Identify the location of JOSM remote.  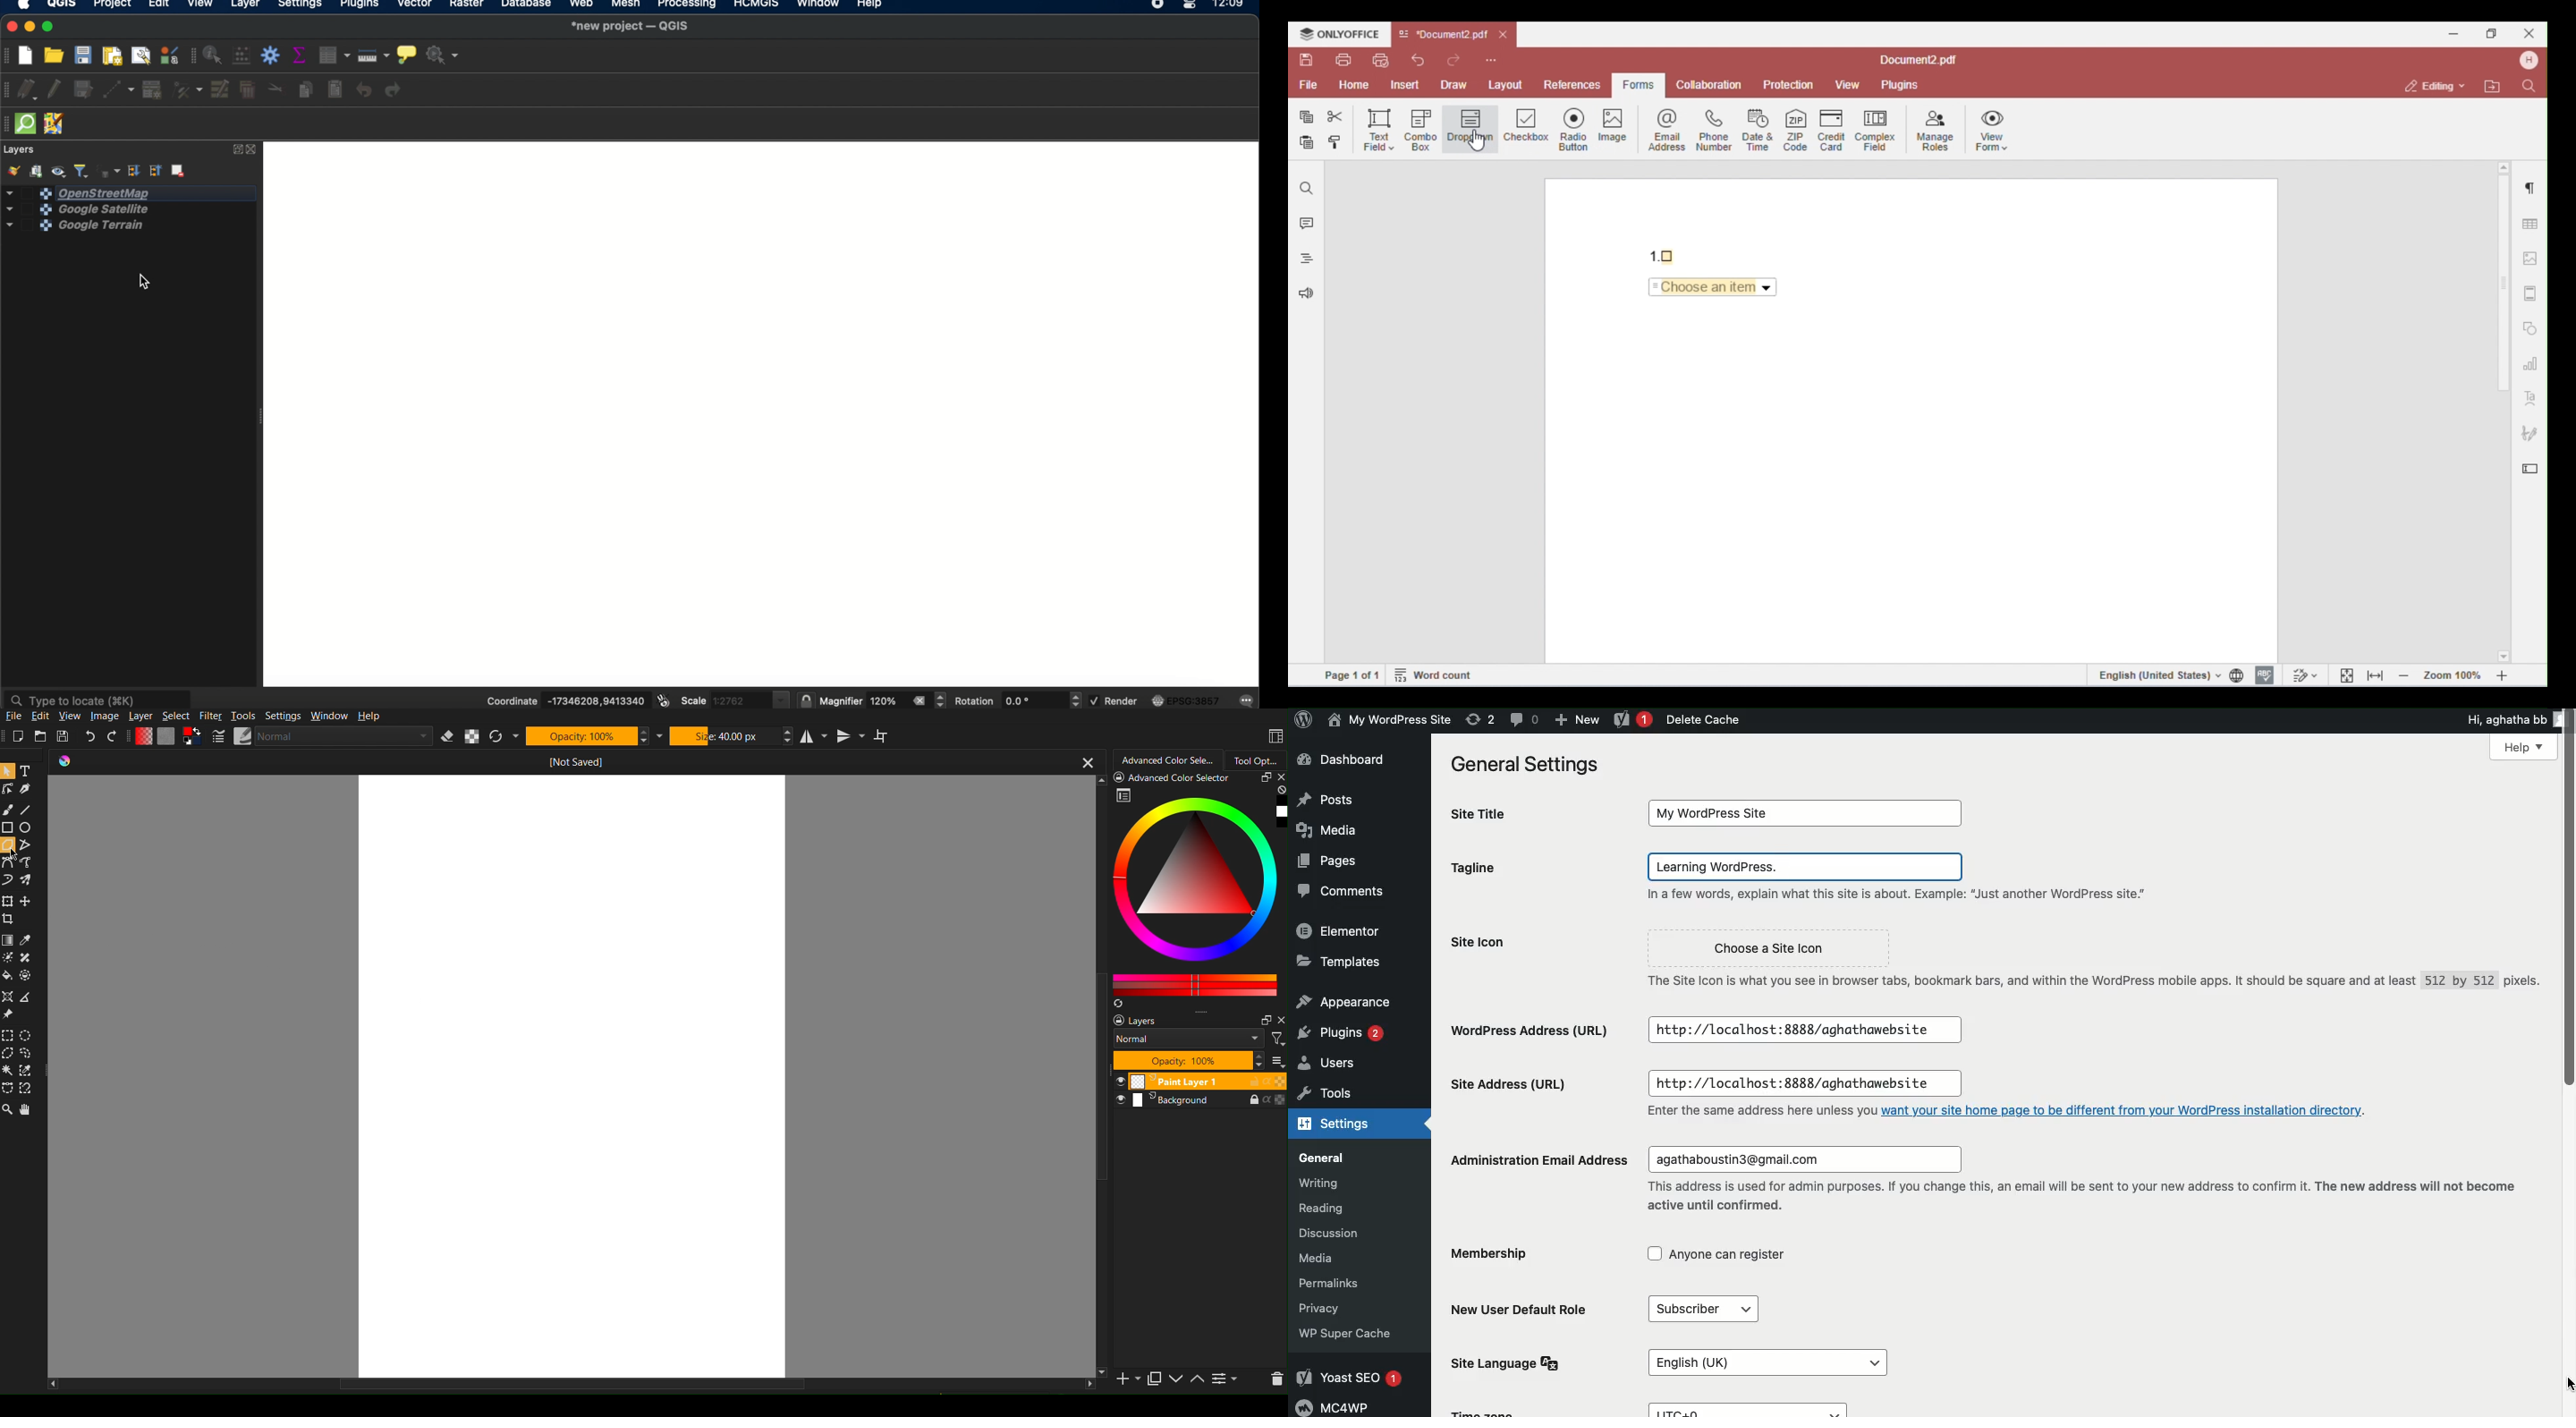
(56, 125).